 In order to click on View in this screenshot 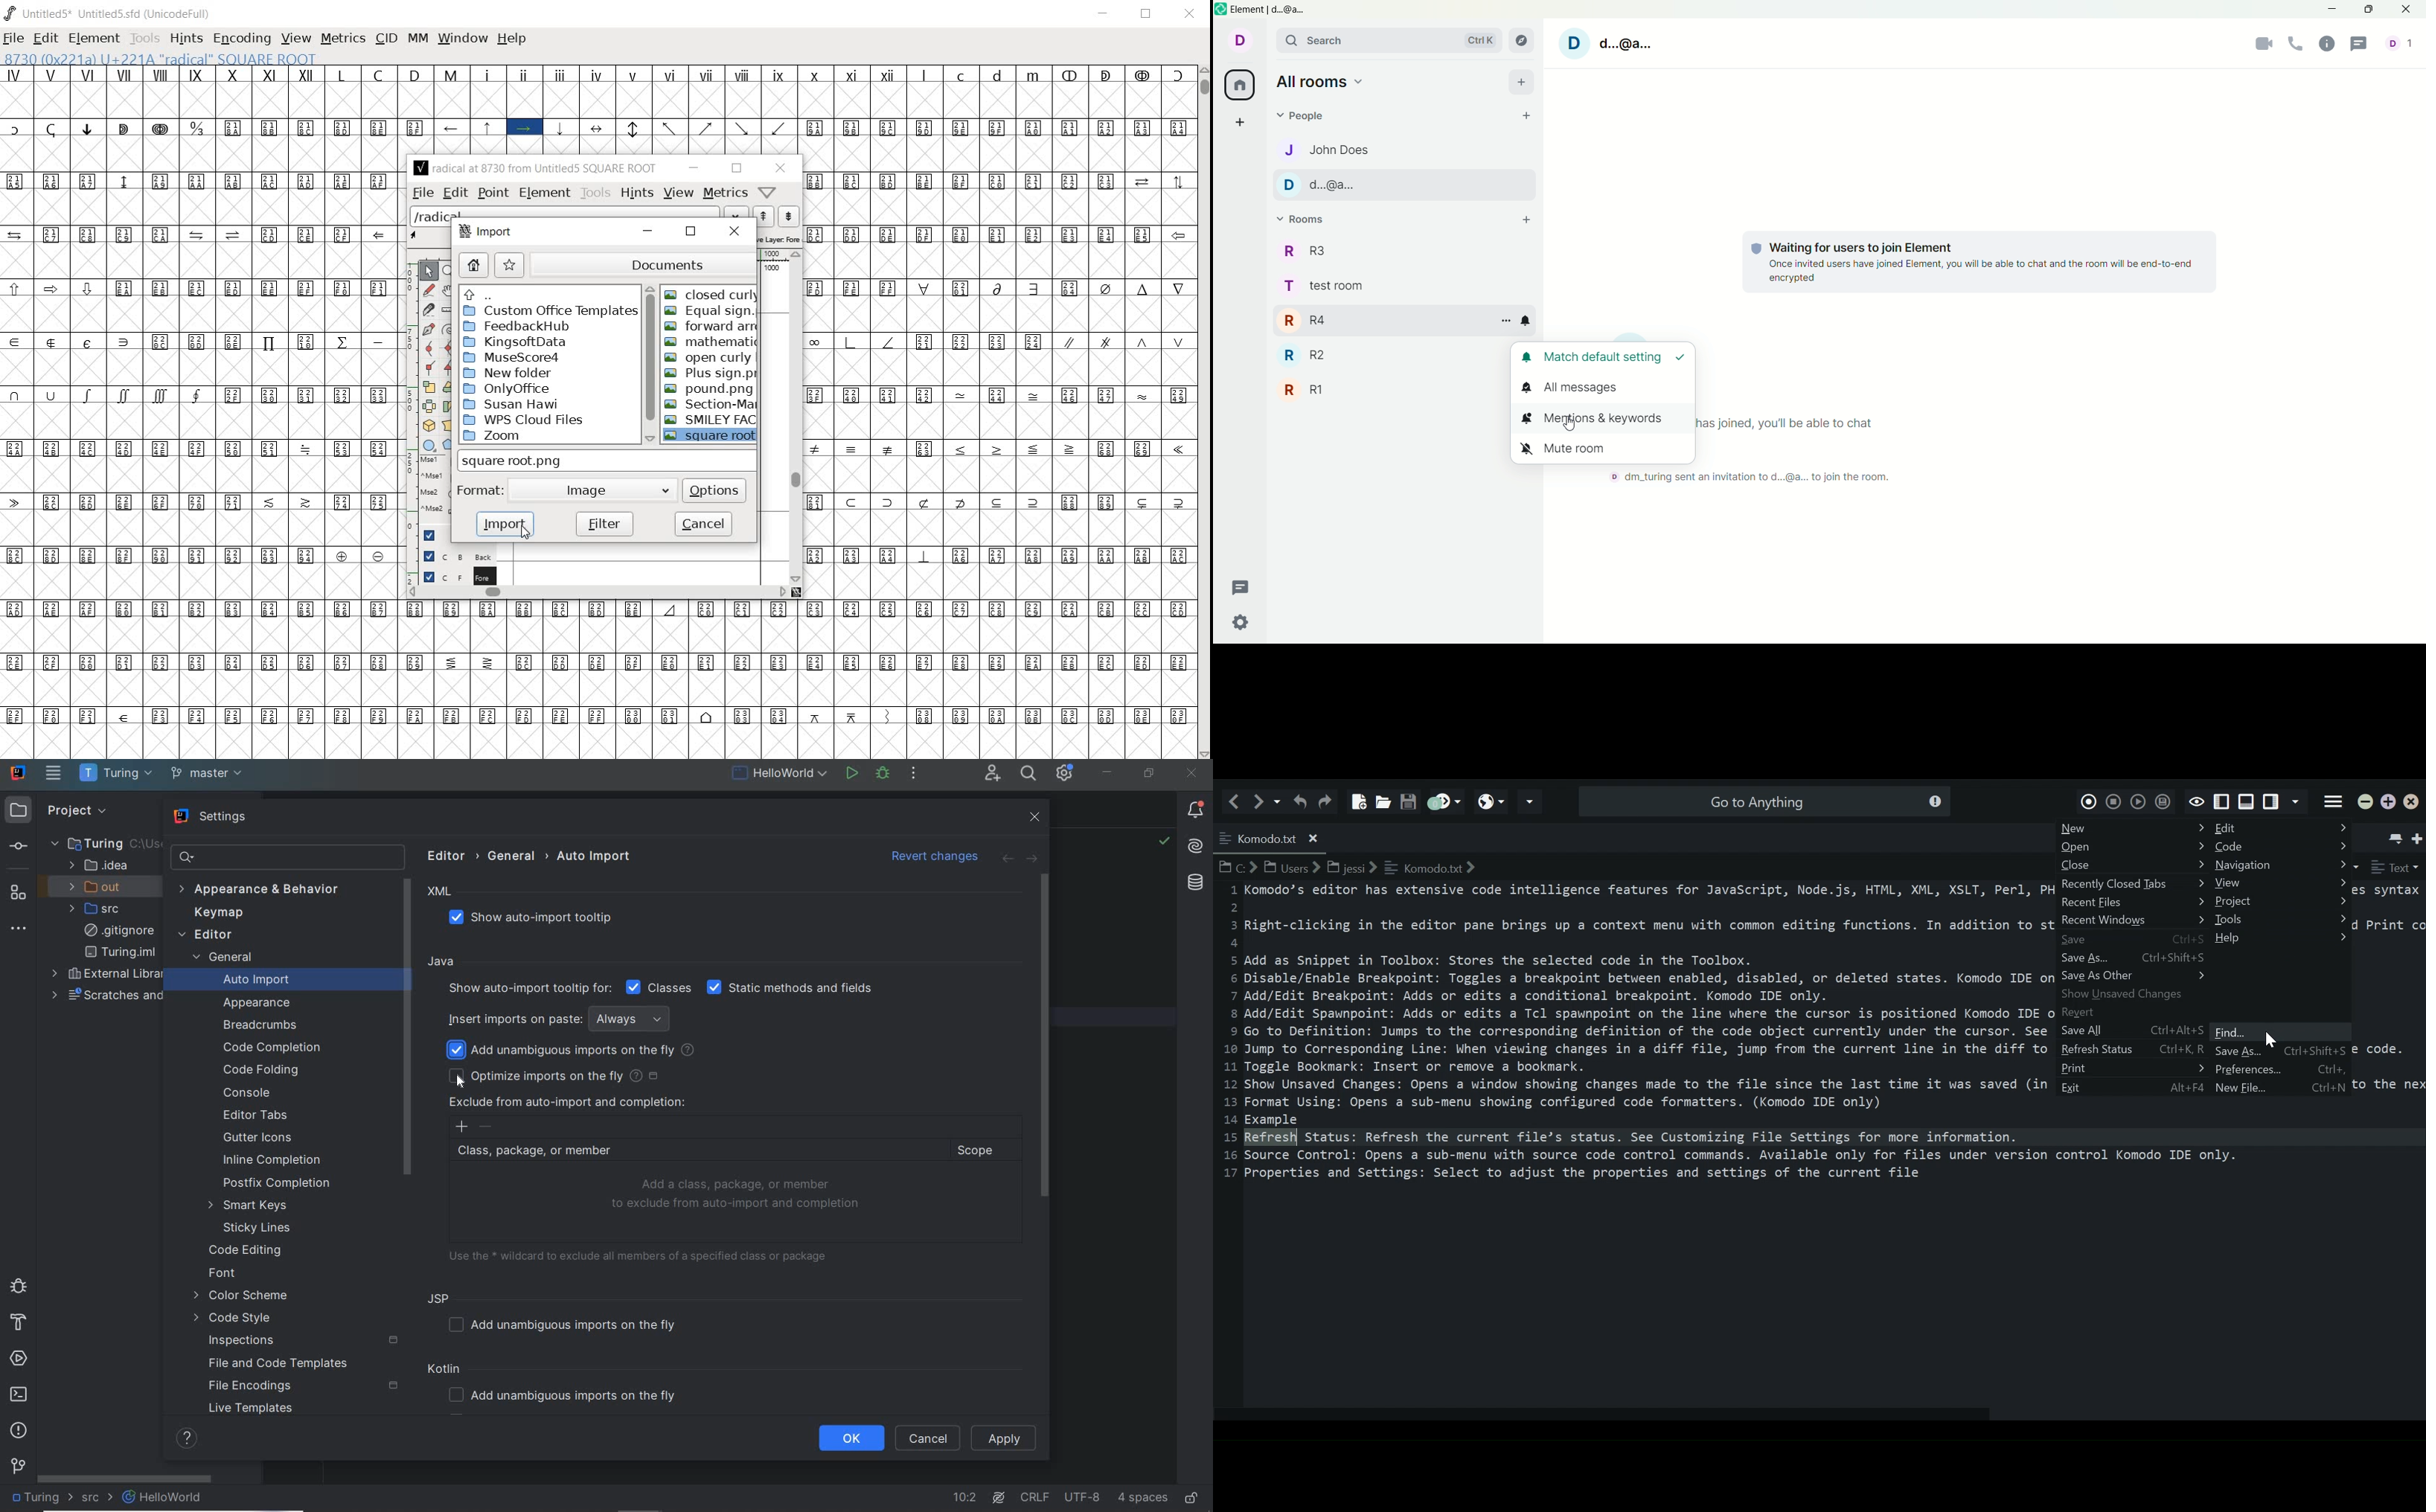, I will do `click(2281, 883)`.